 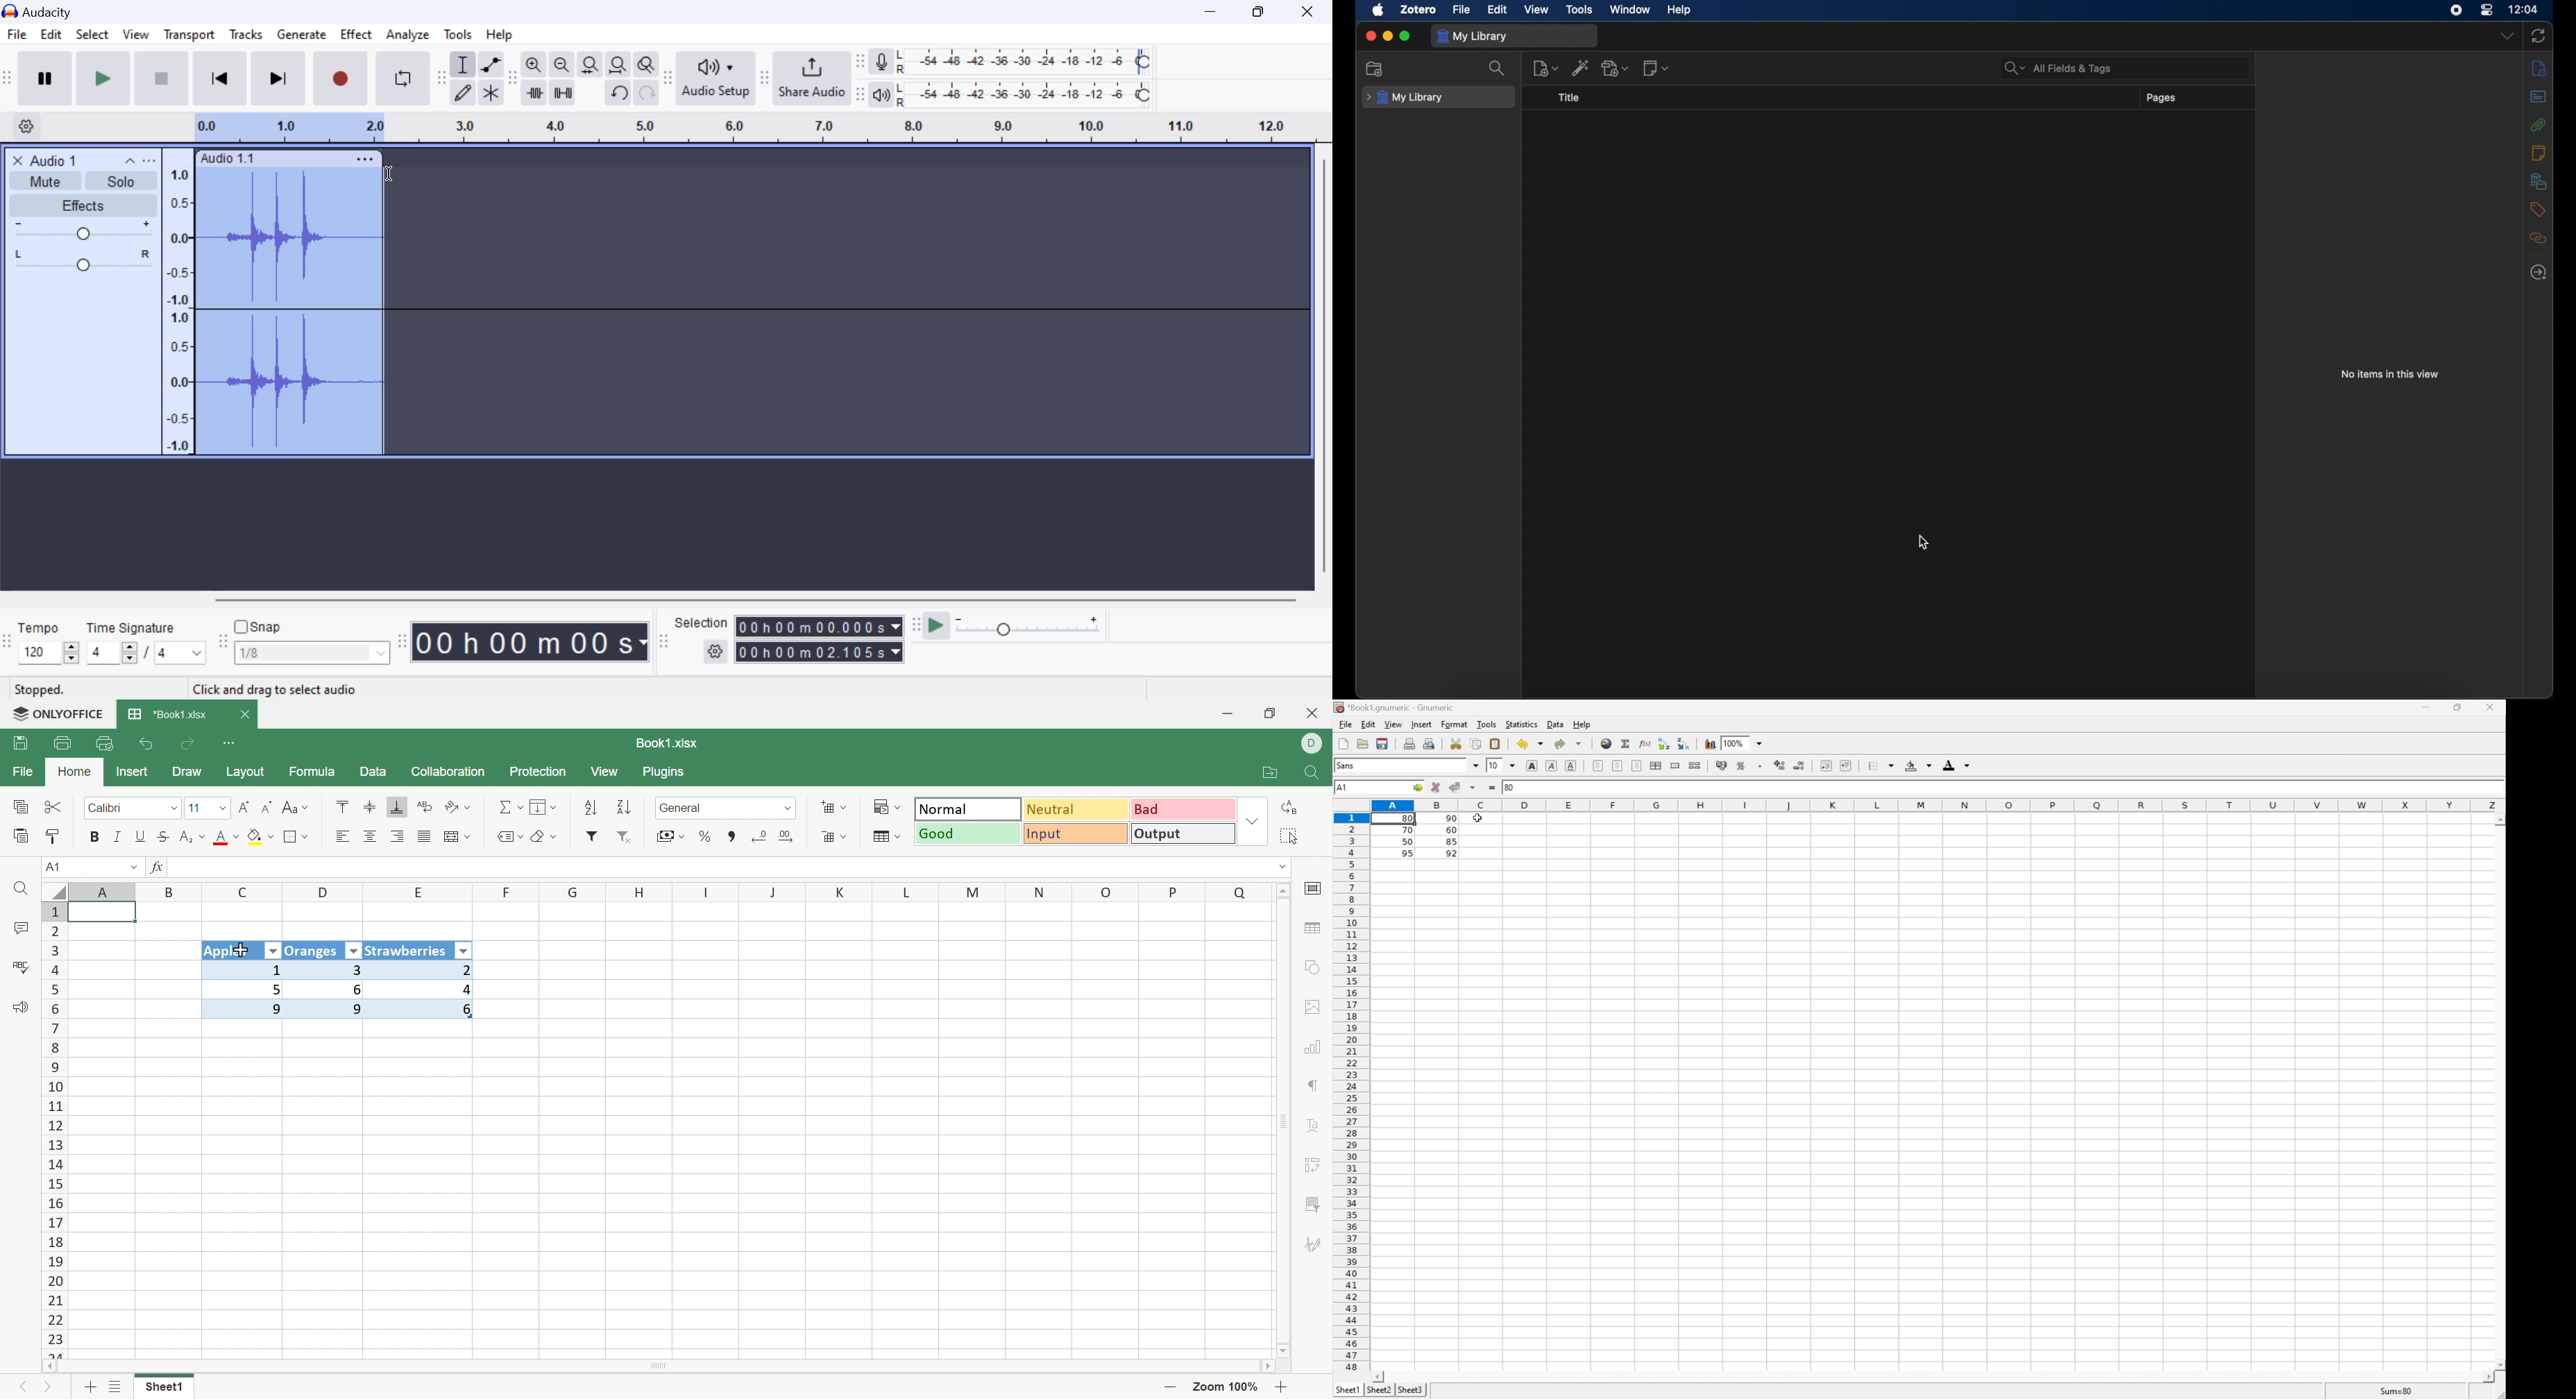 What do you see at coordinates (448, 770) in the screenshot?
I see `Collaboration` at bounding box center [448, 770].